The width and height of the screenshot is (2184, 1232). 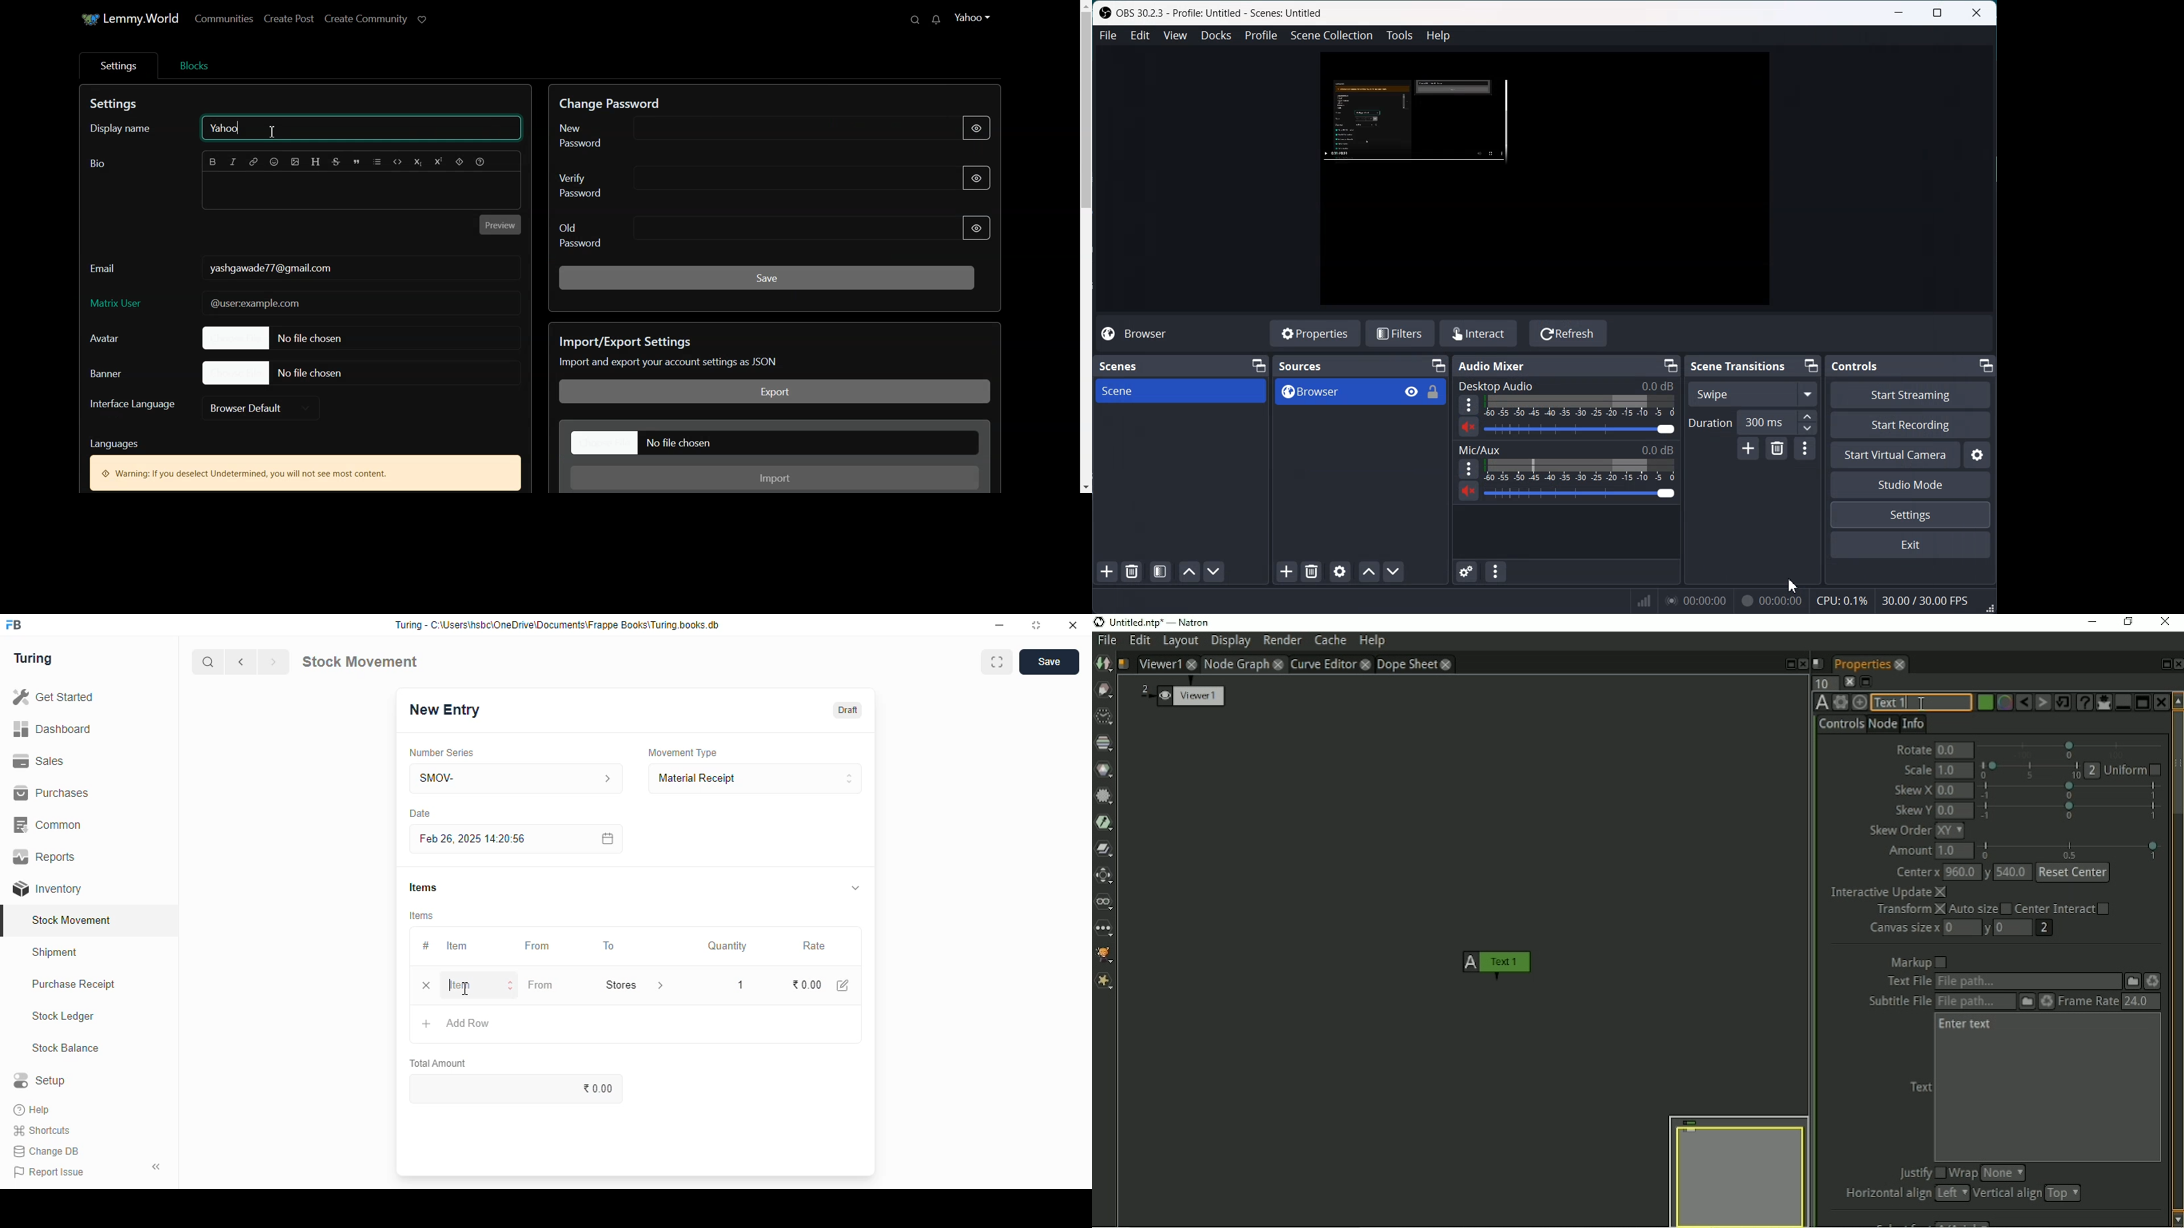 I want to click on Filters, so click(x=1402, y=332).